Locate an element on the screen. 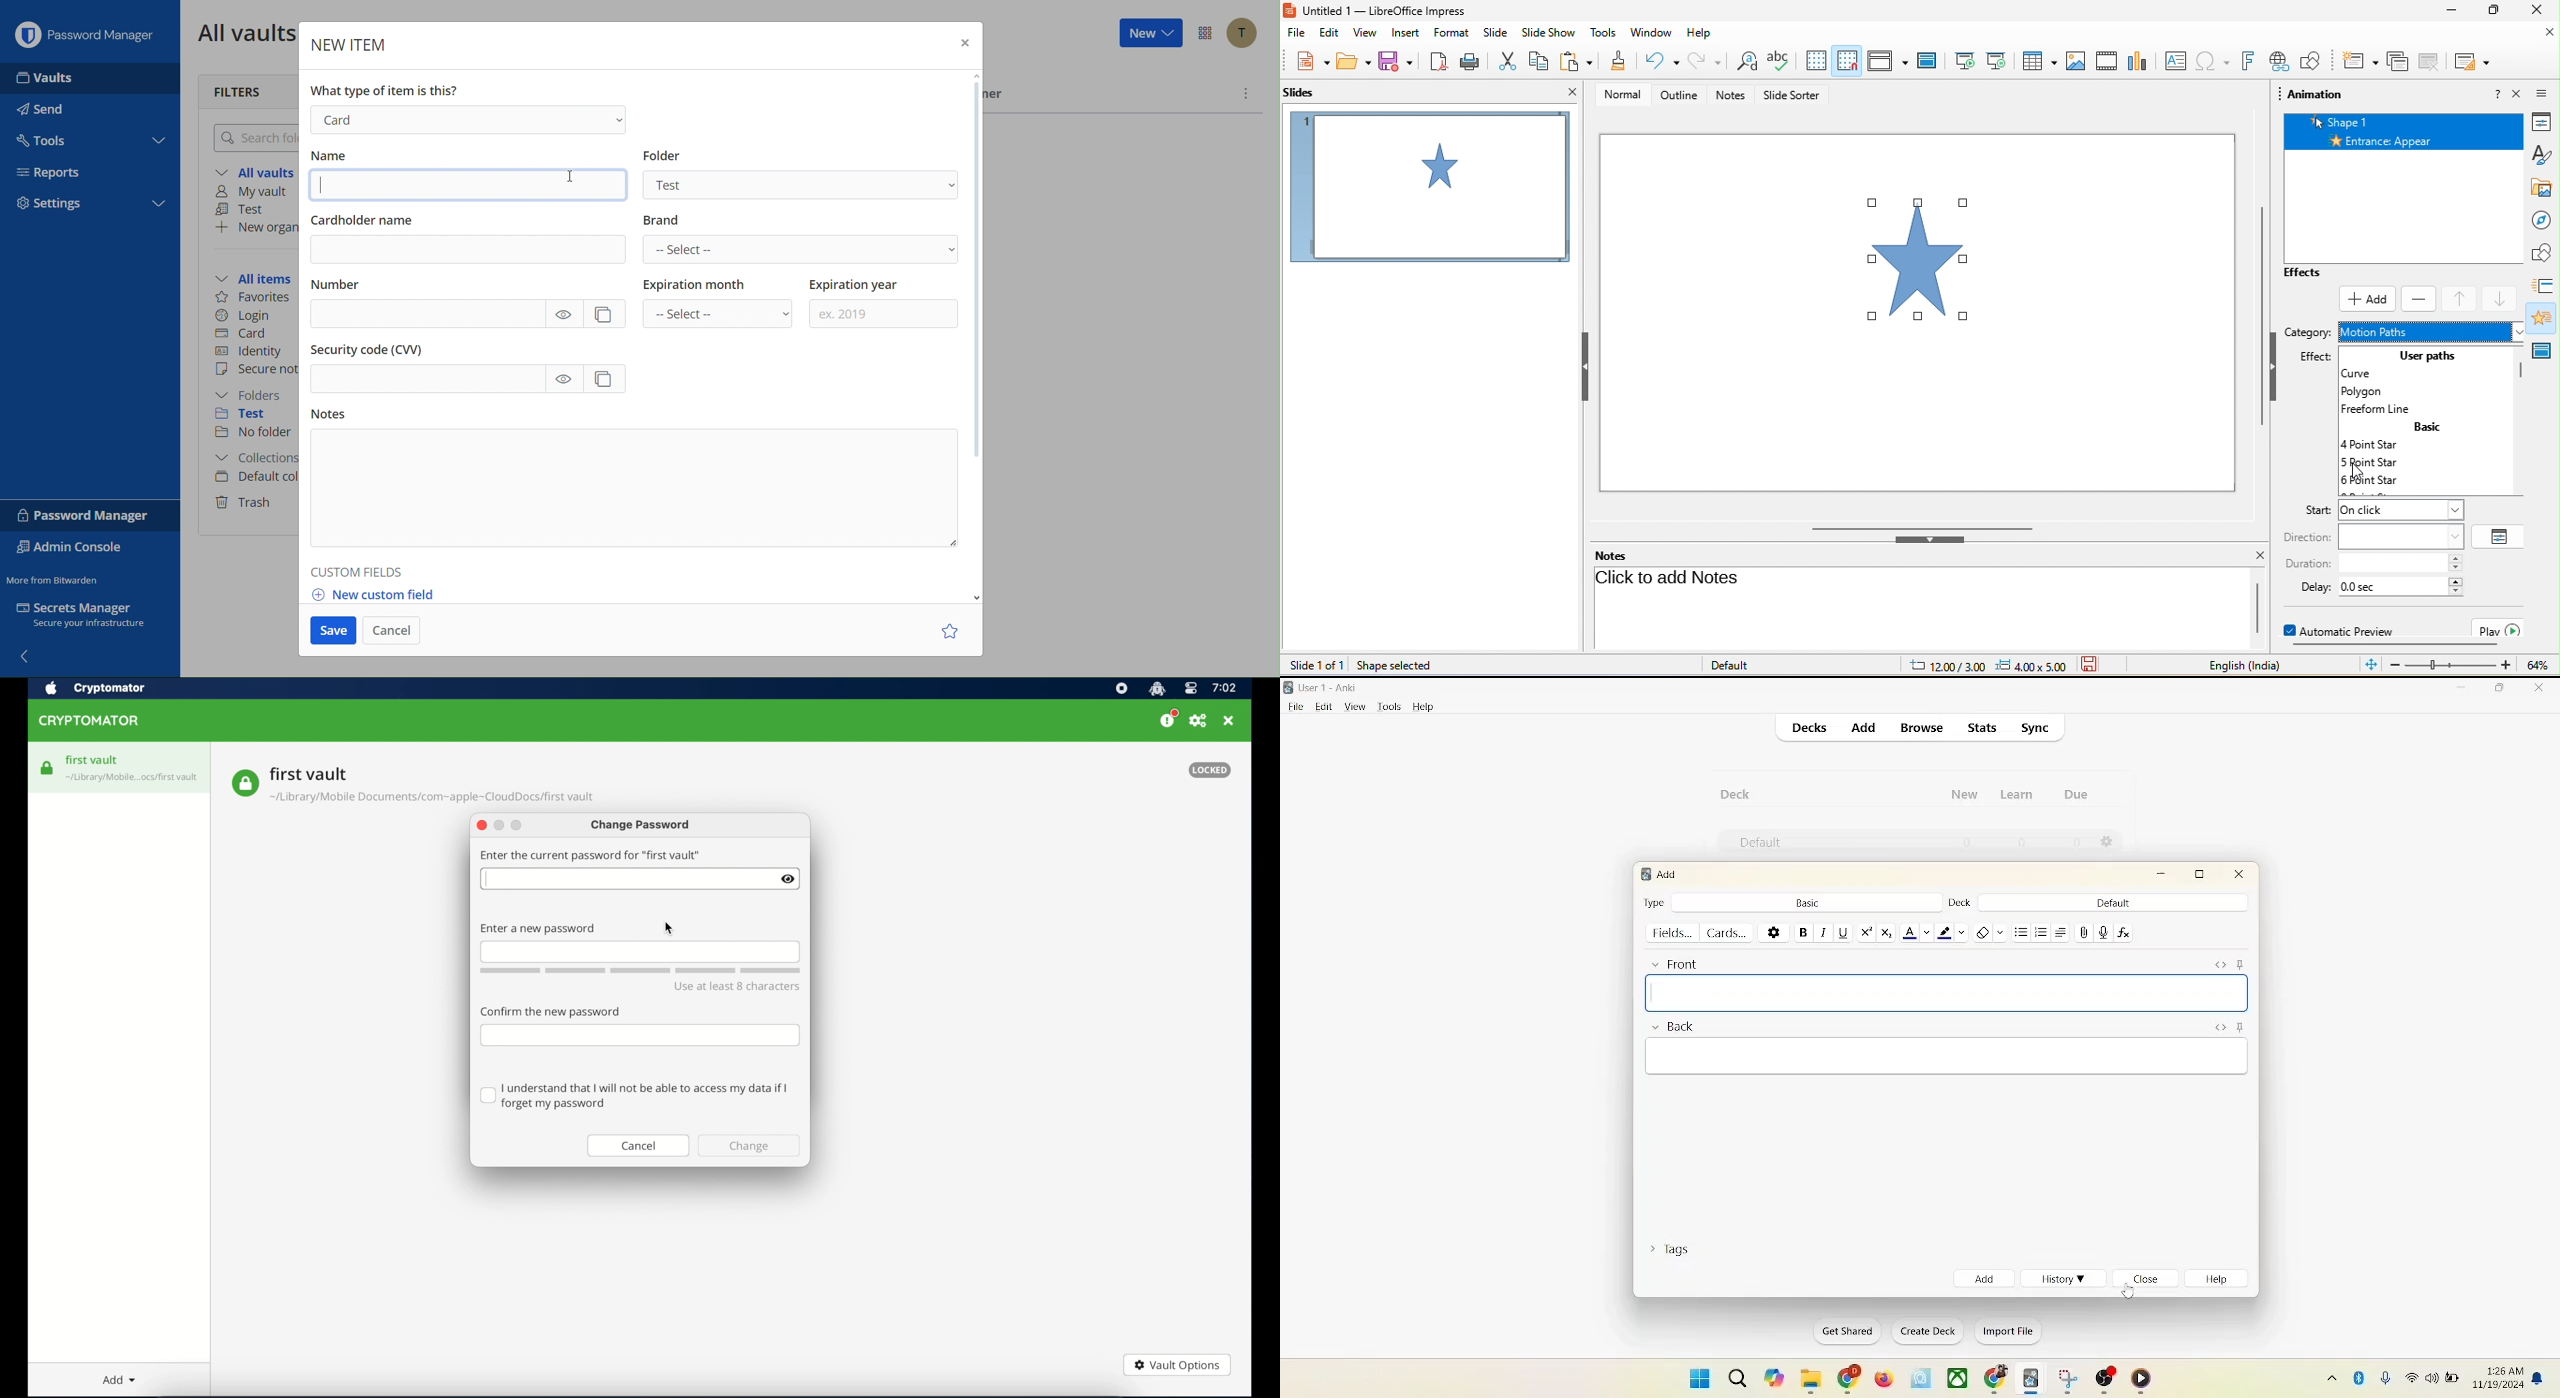  duration is located at coordinates (2307, 564).